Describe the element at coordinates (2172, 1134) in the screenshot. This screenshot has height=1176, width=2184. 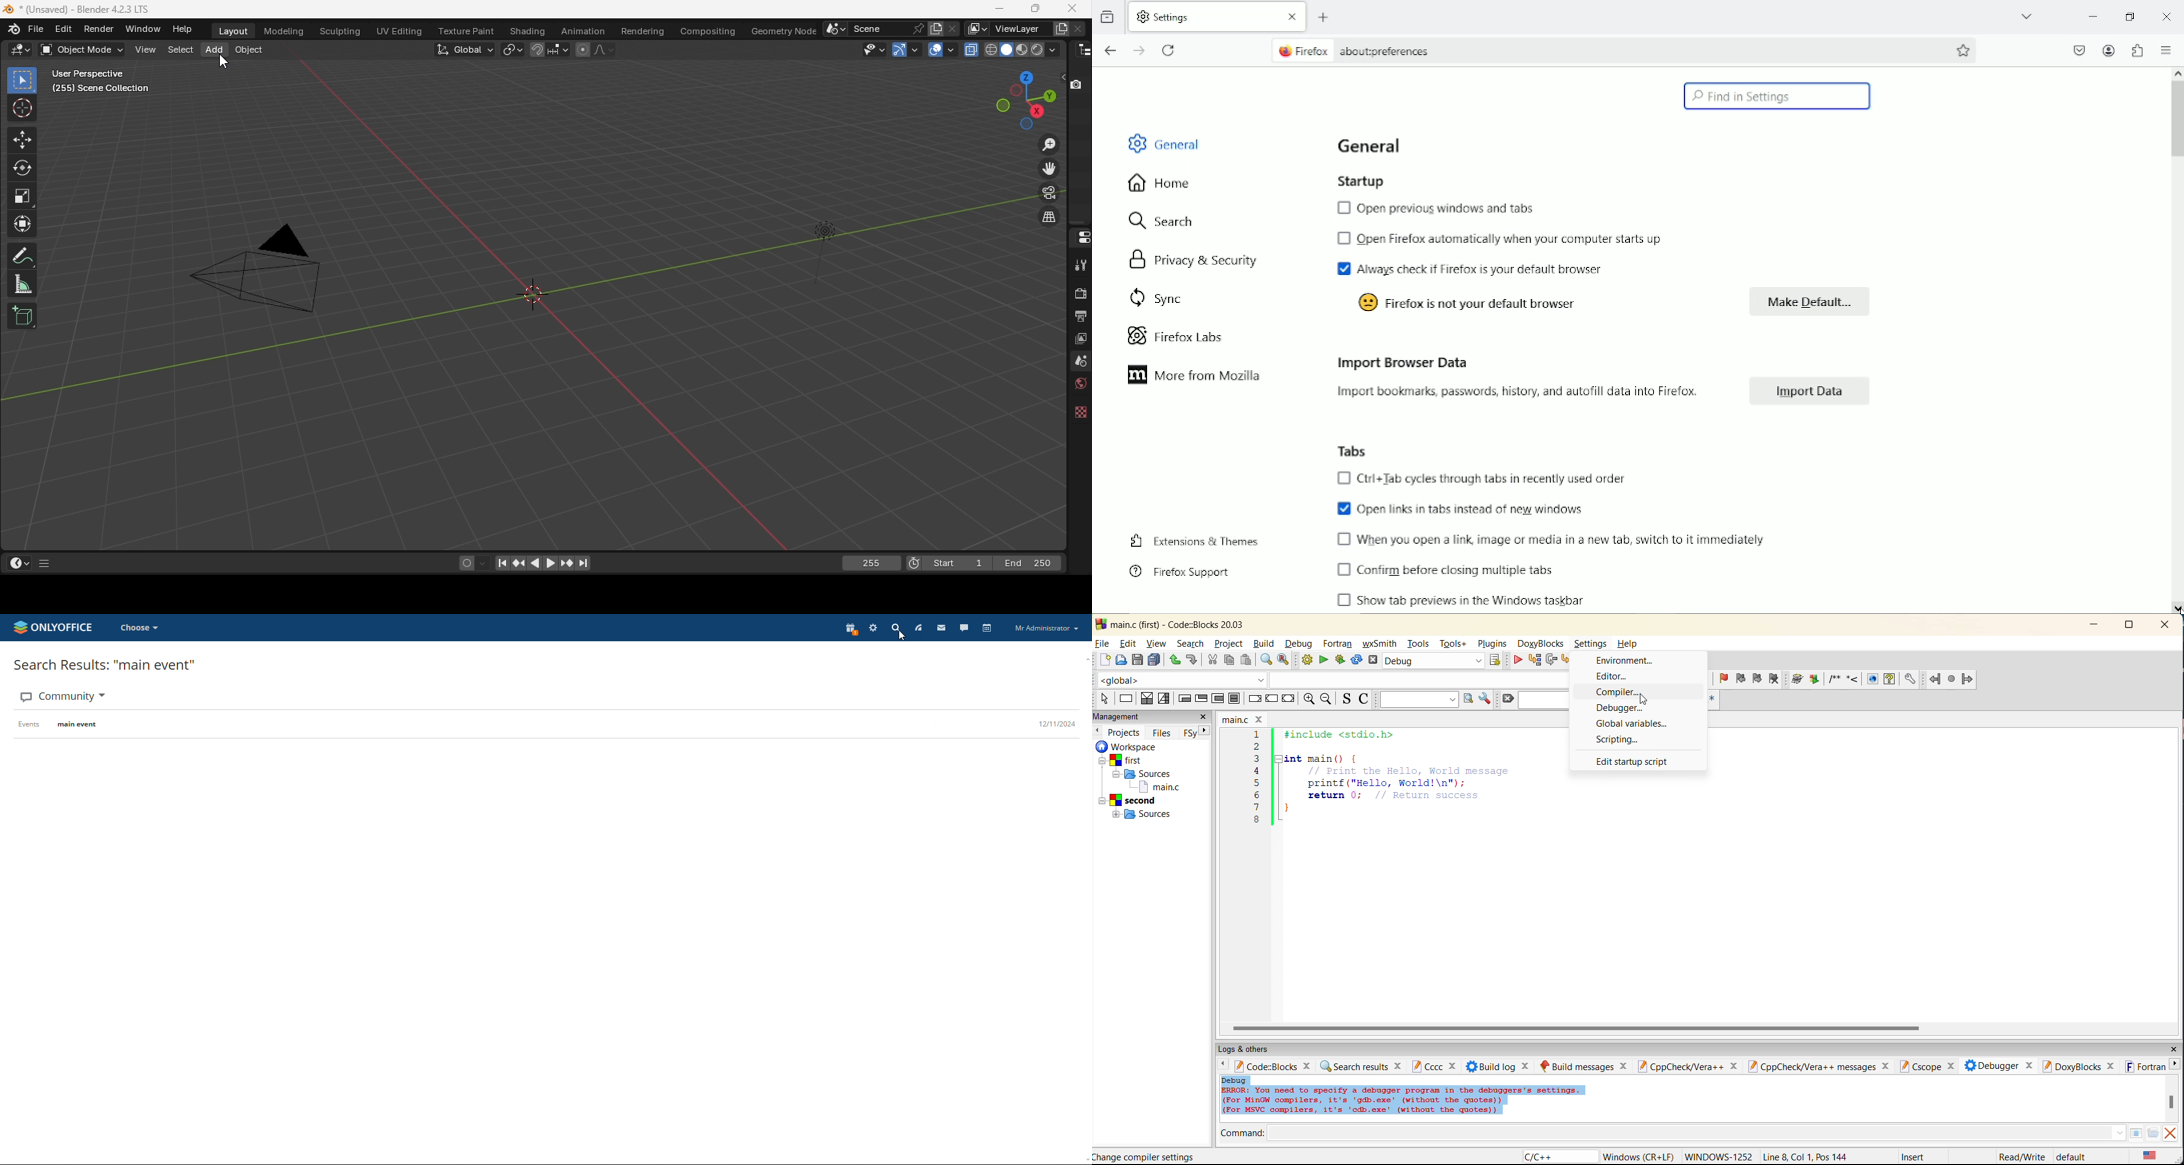
I see `close output window` at that location.